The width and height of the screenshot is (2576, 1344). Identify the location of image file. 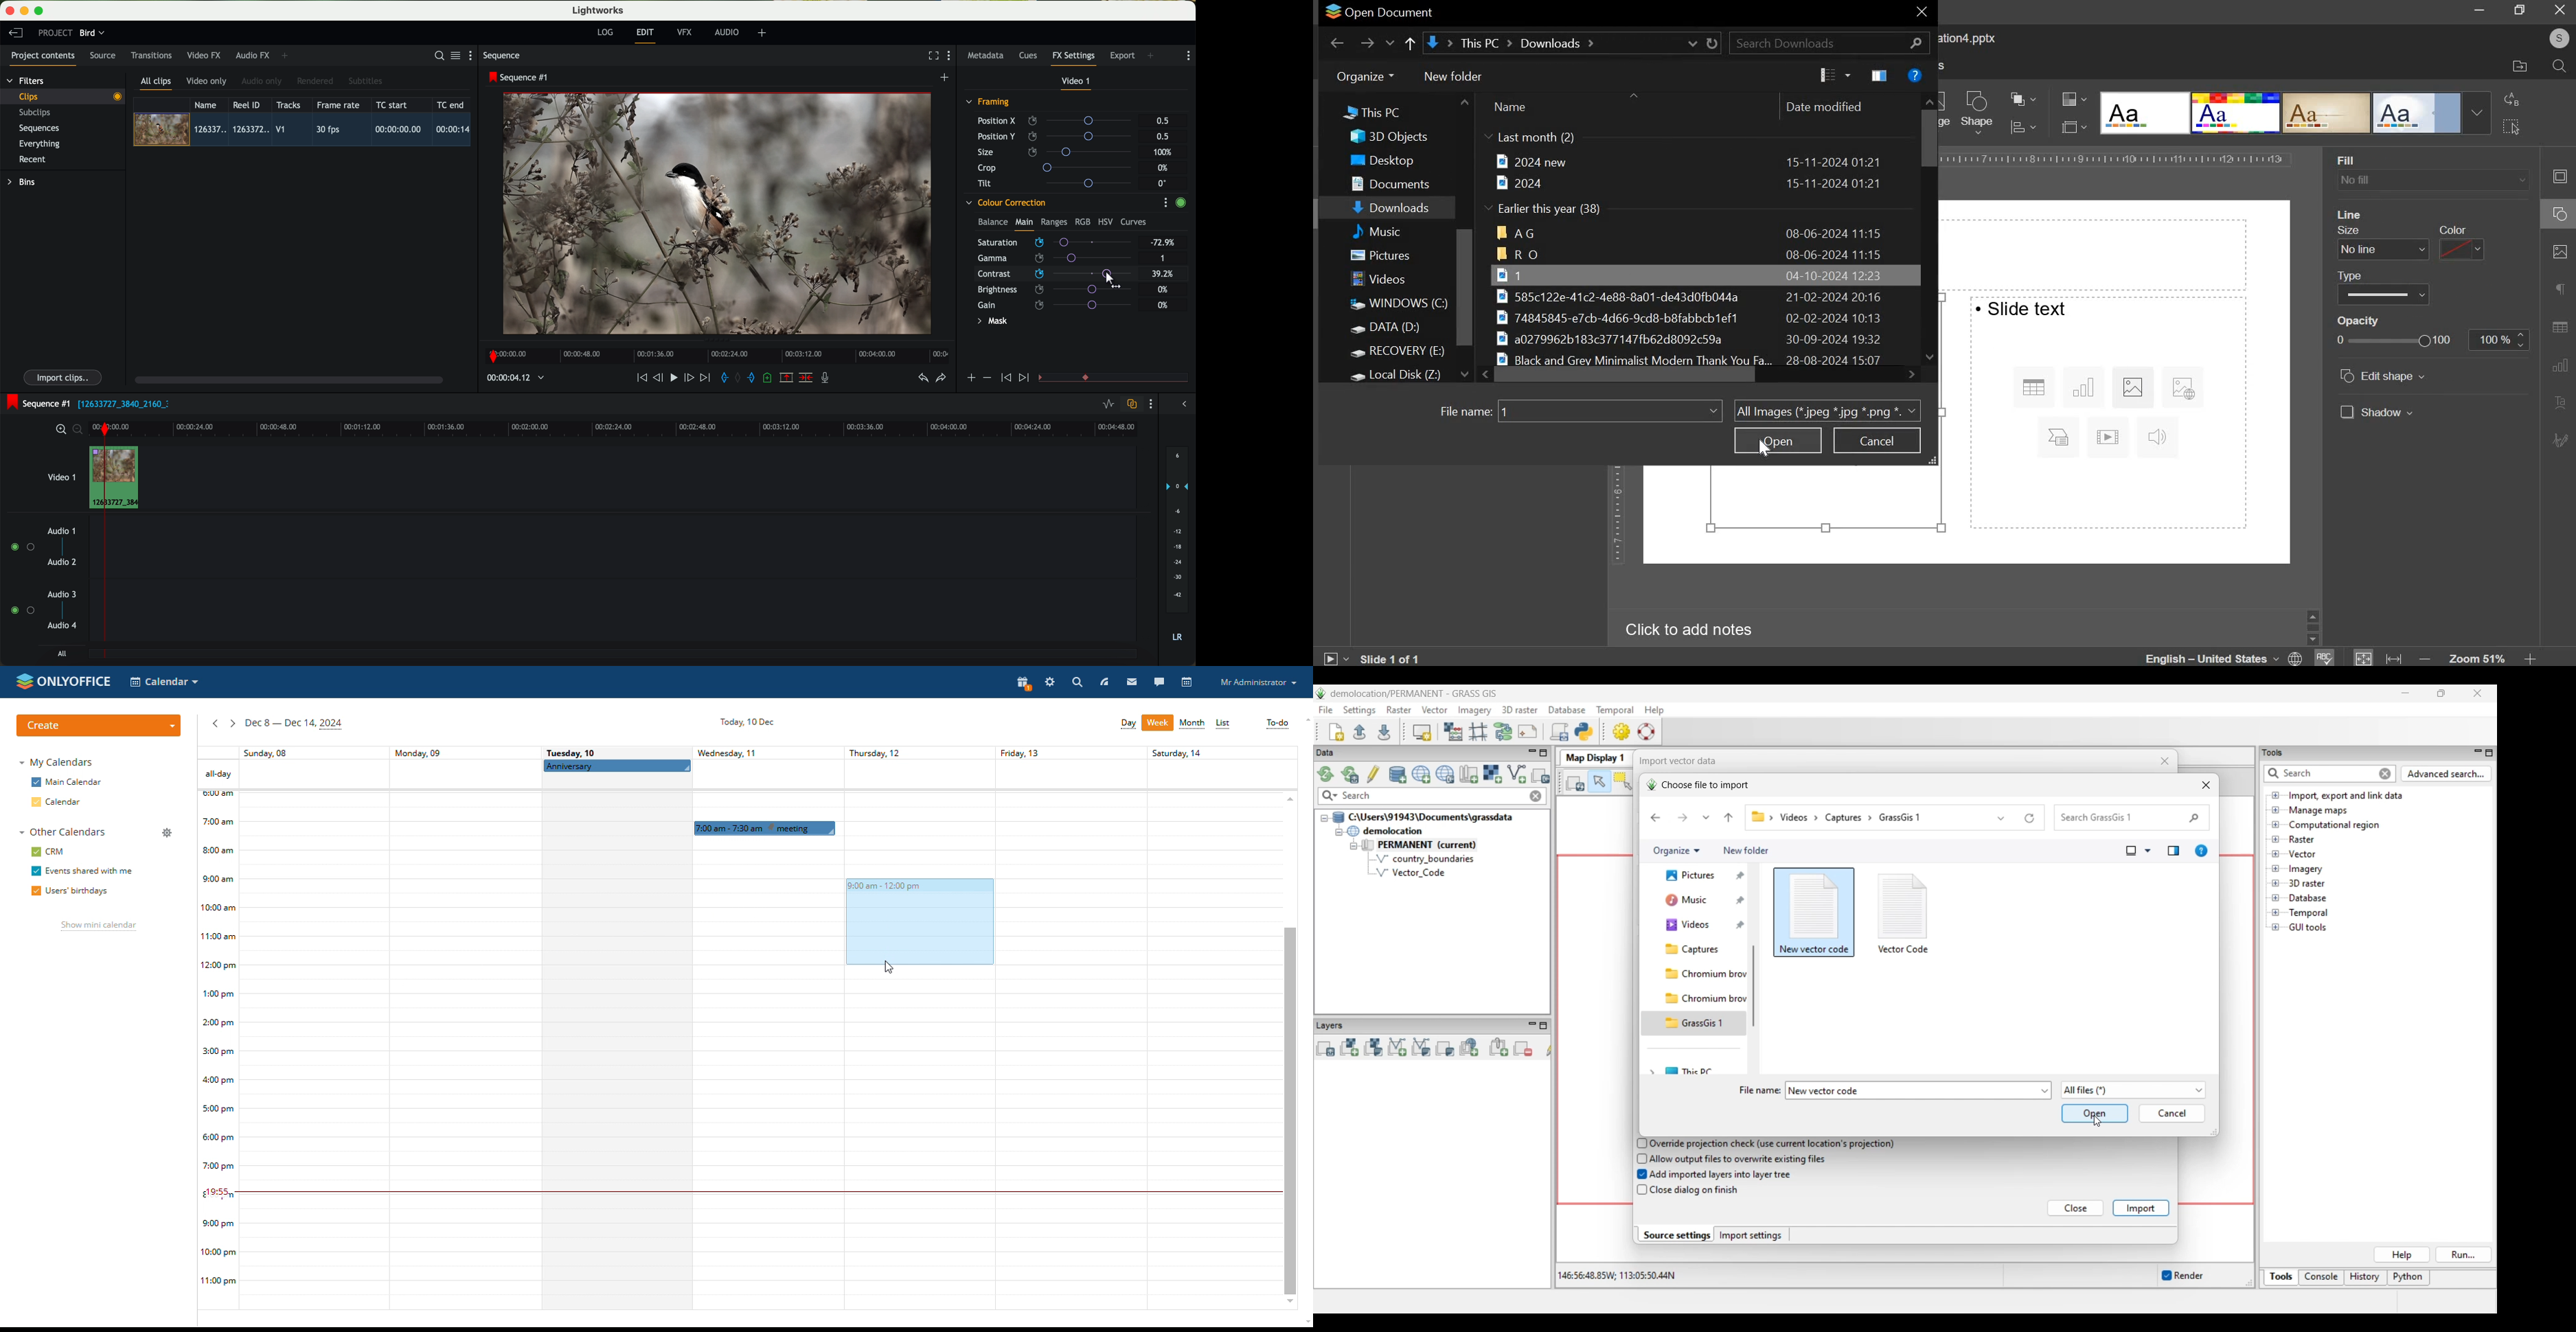
(1698, 340).